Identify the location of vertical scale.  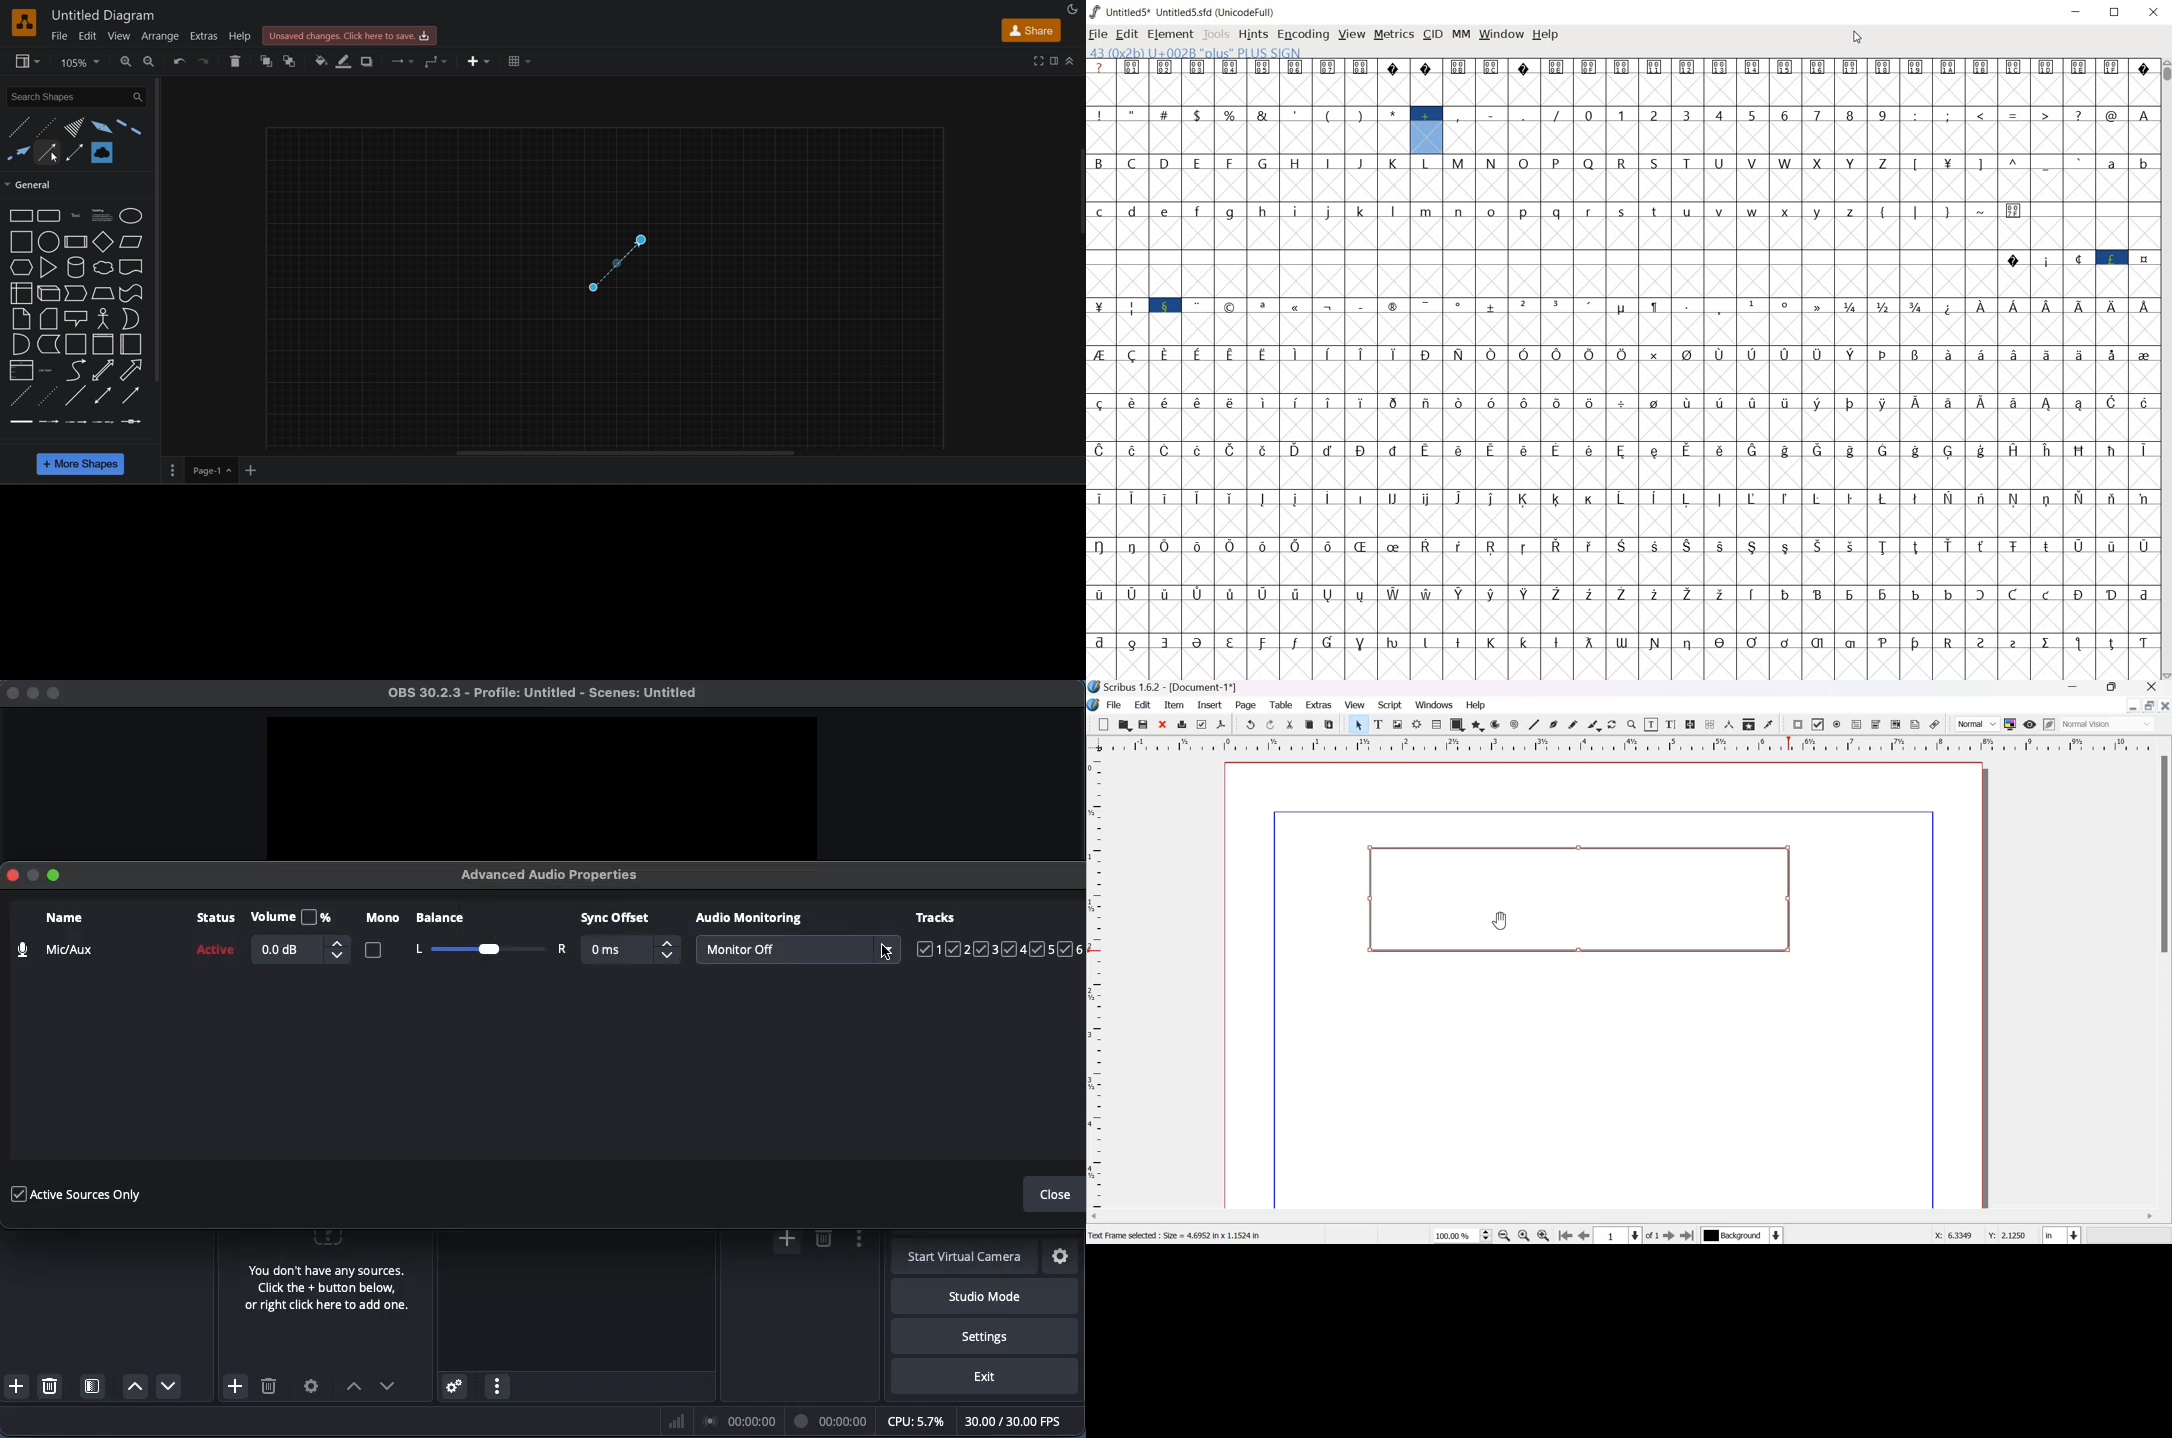
(1099, 984).